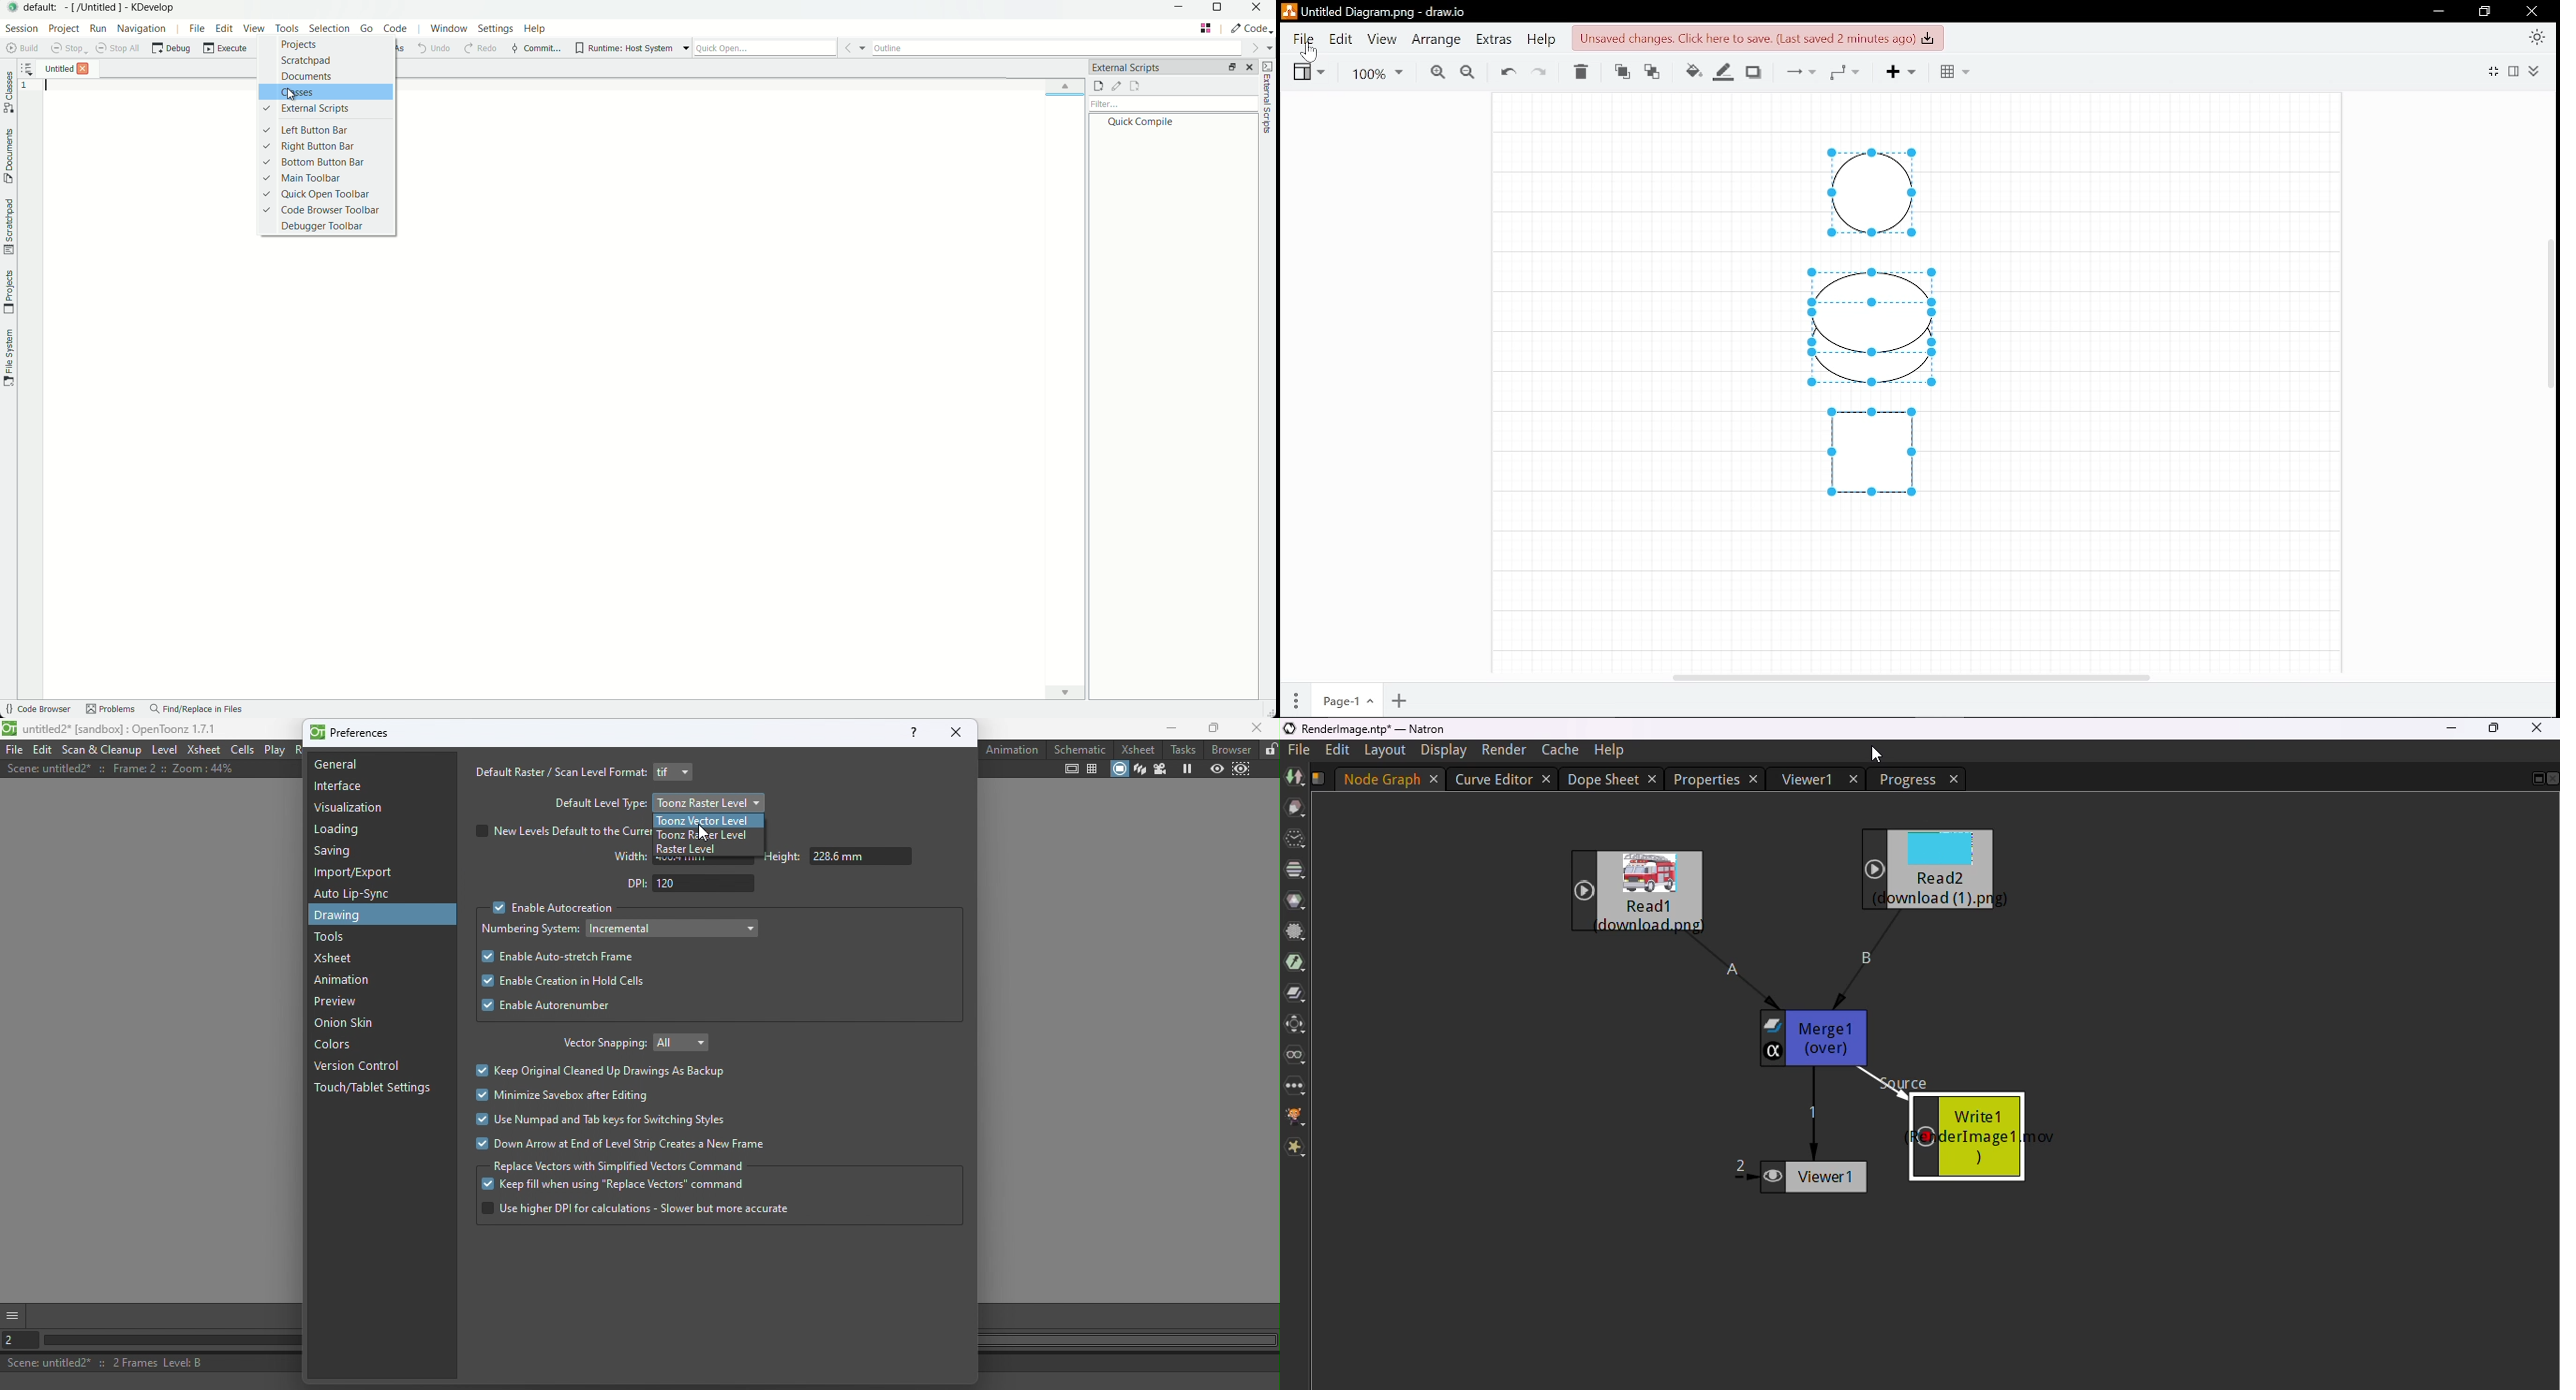  I want to click on Horizomtal cursor, so click(1910, 676).